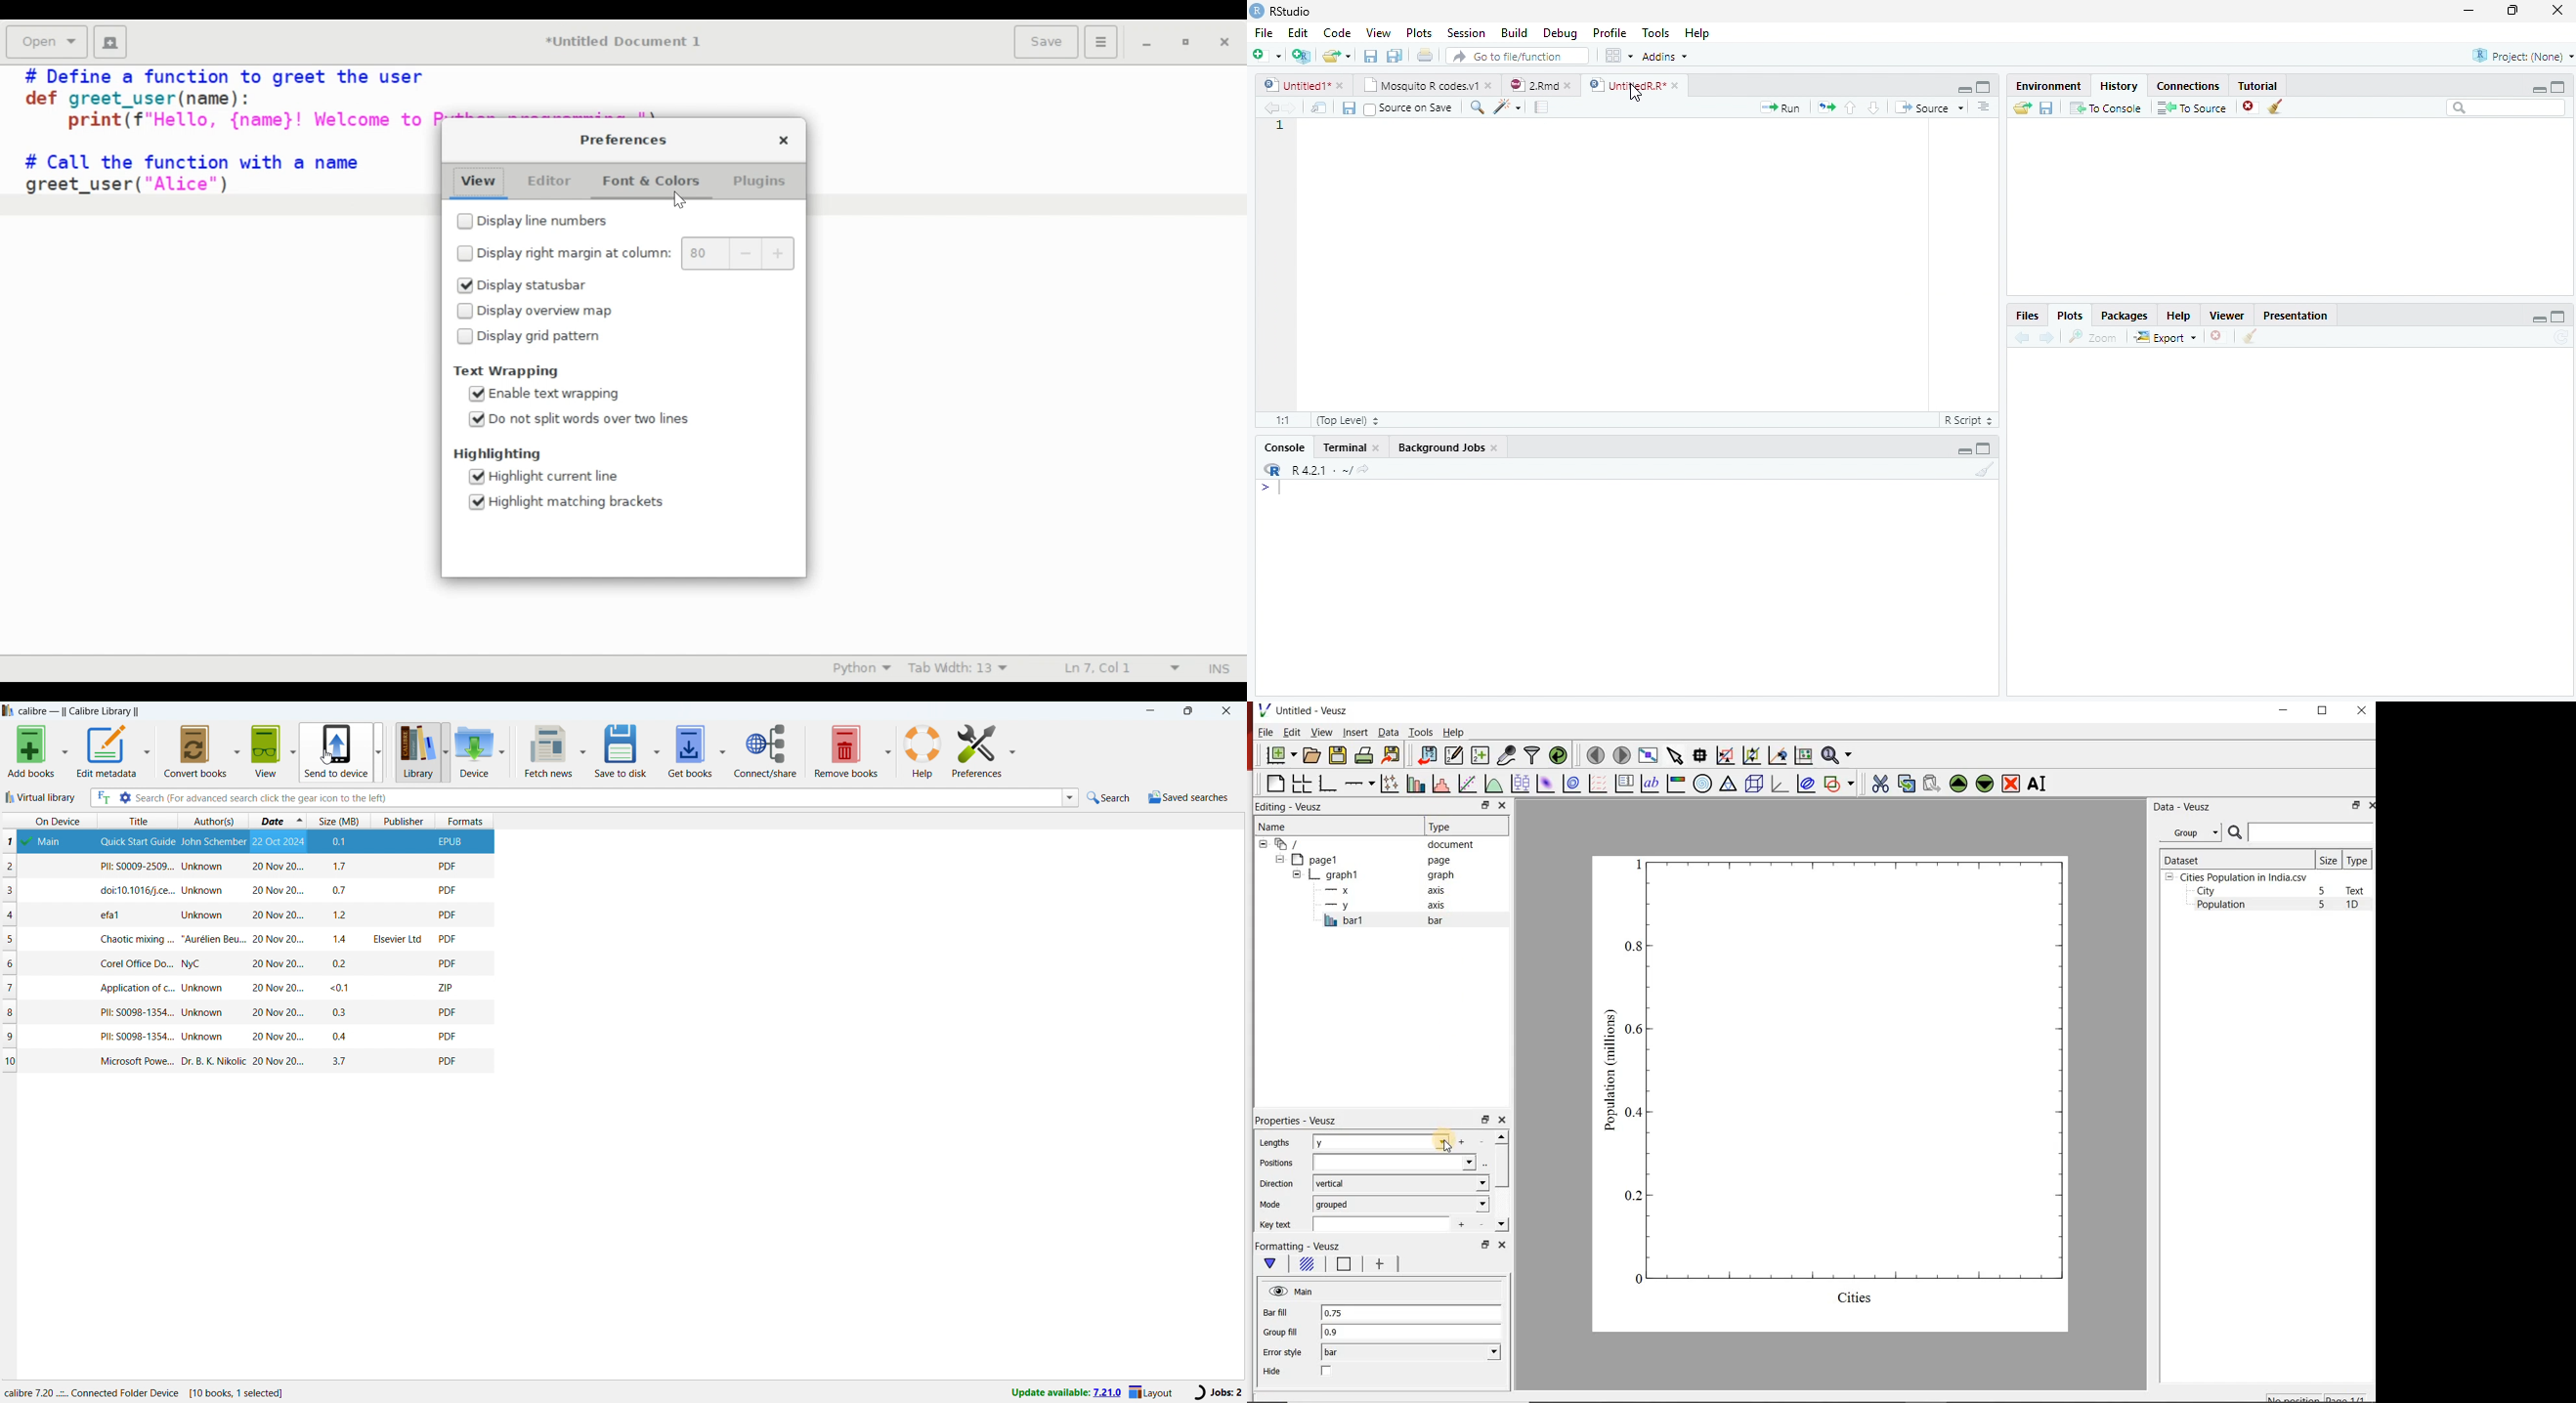 The height and width of the screenshot is (1428, 2576). I want to click on Cursor, so click(1283, 489).